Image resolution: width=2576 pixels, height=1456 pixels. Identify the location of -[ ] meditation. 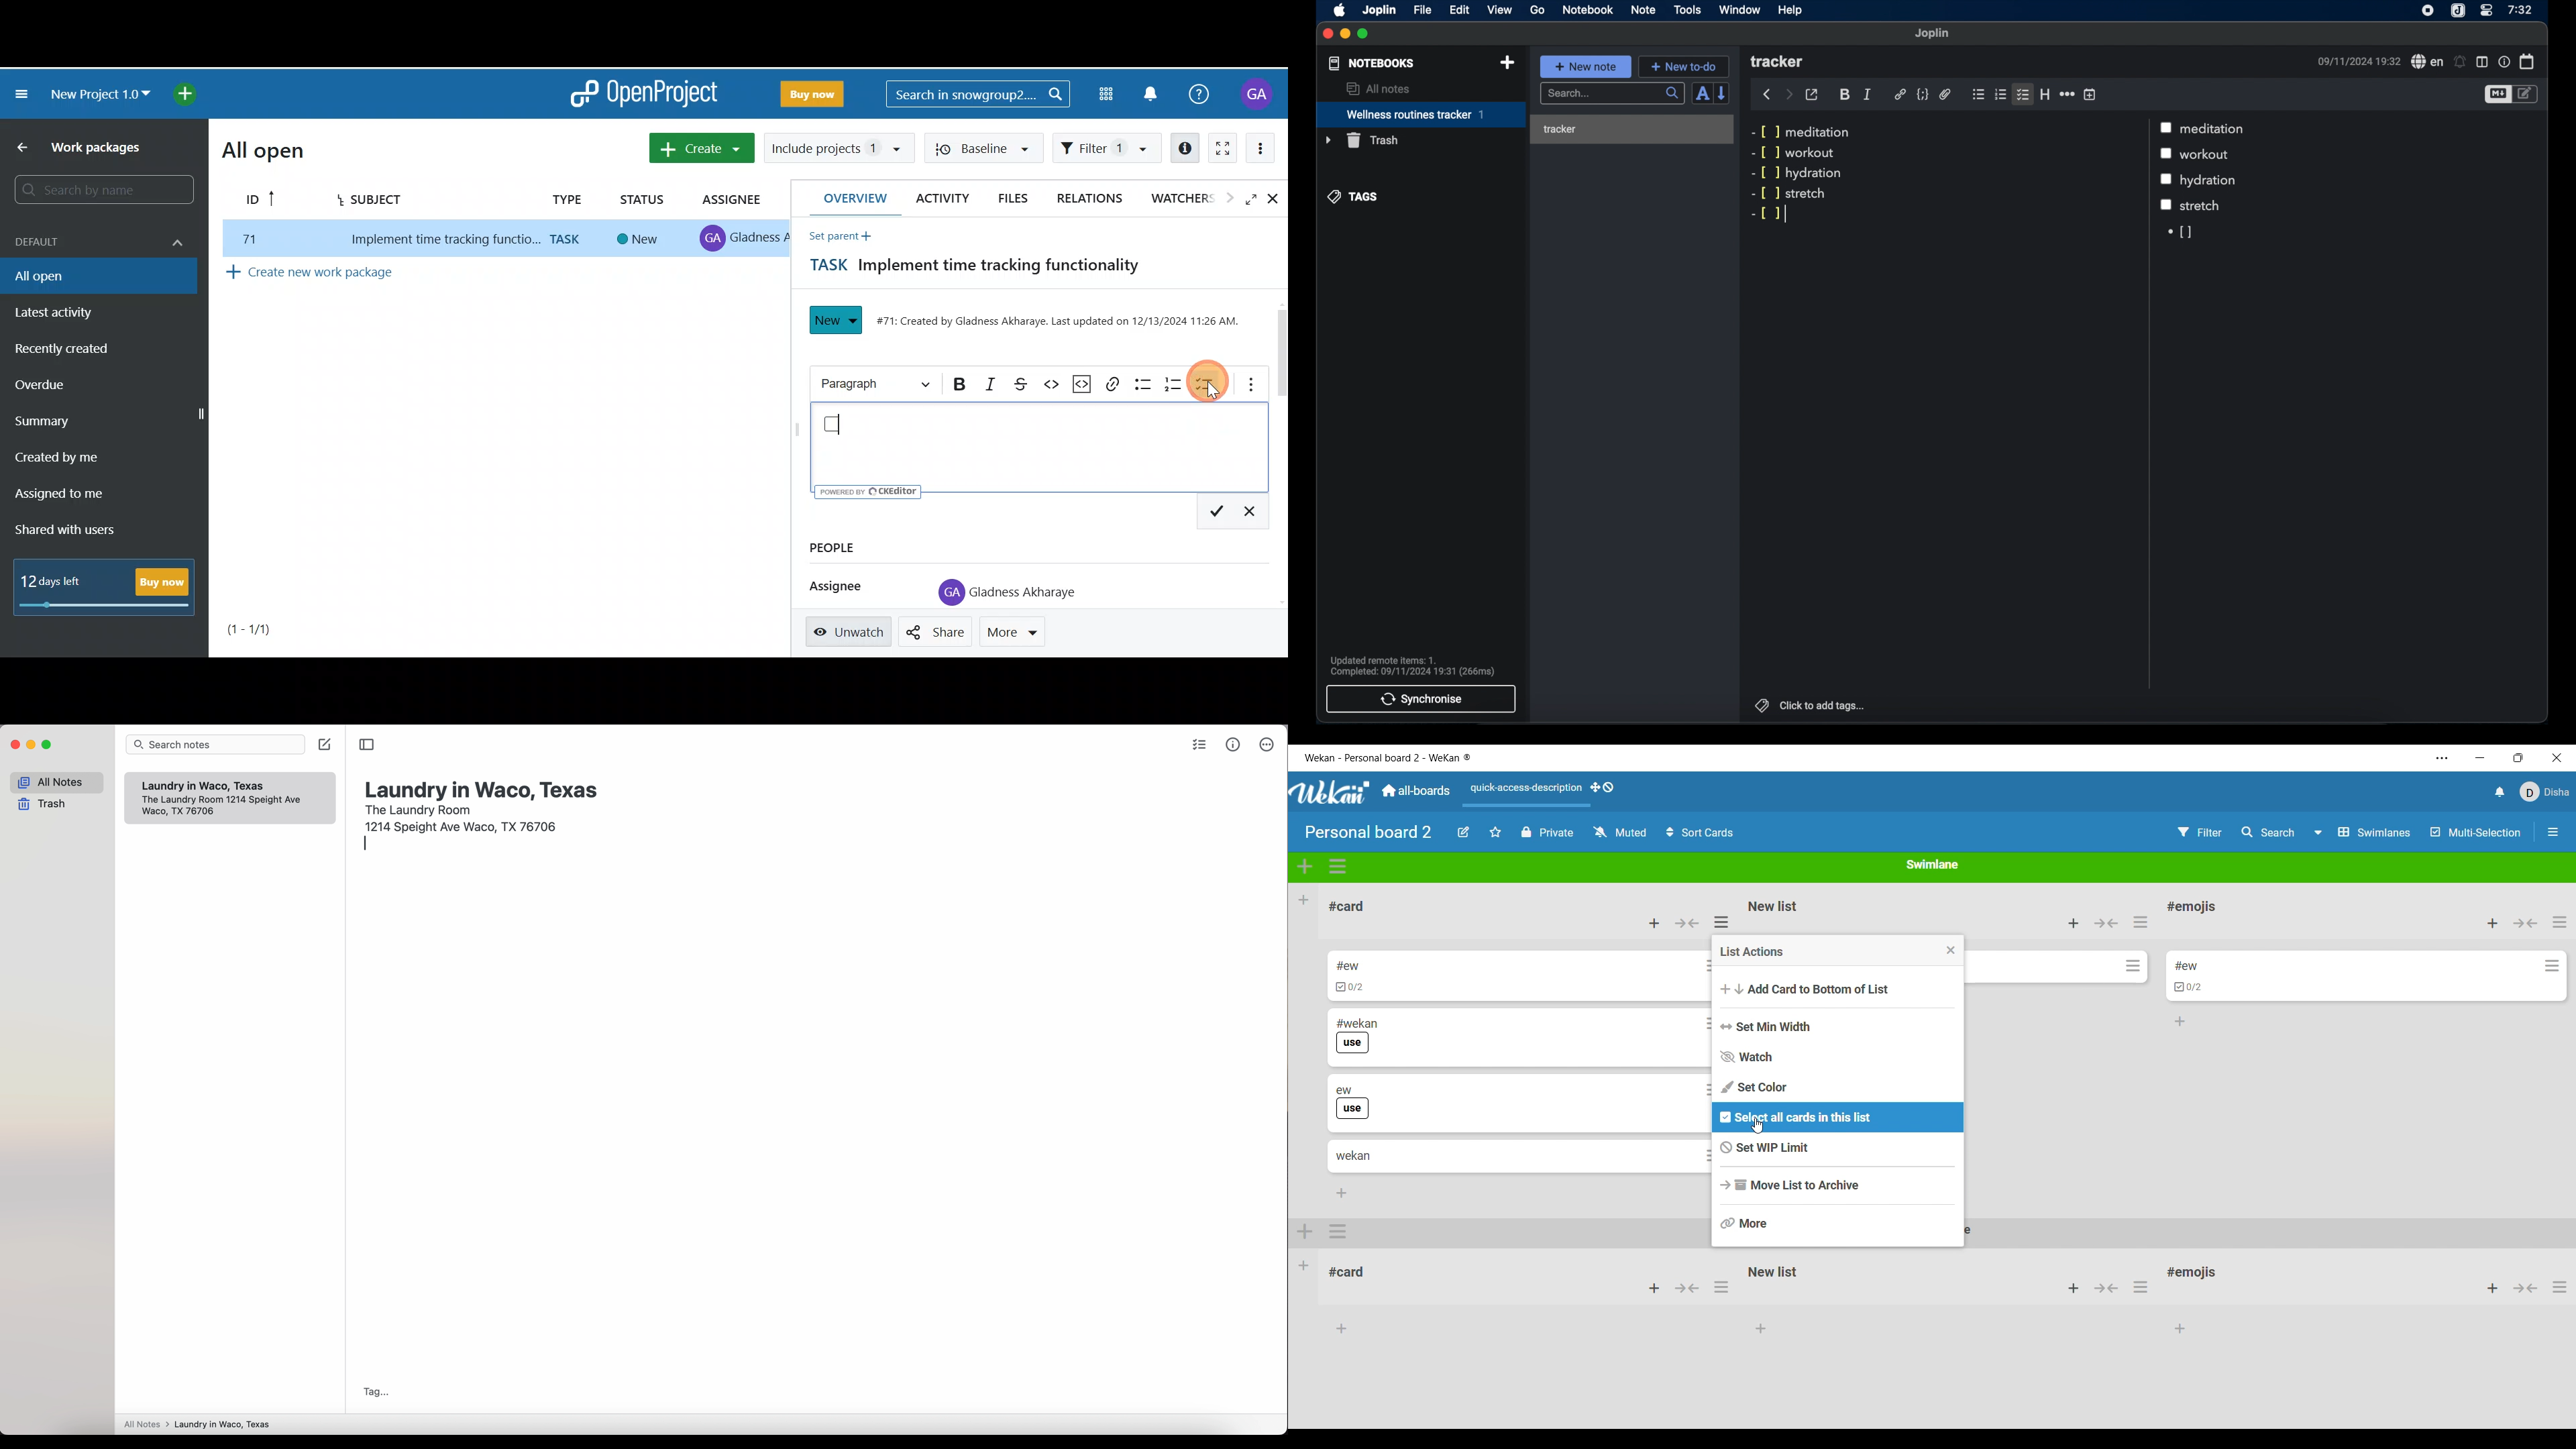
(1803, 131).